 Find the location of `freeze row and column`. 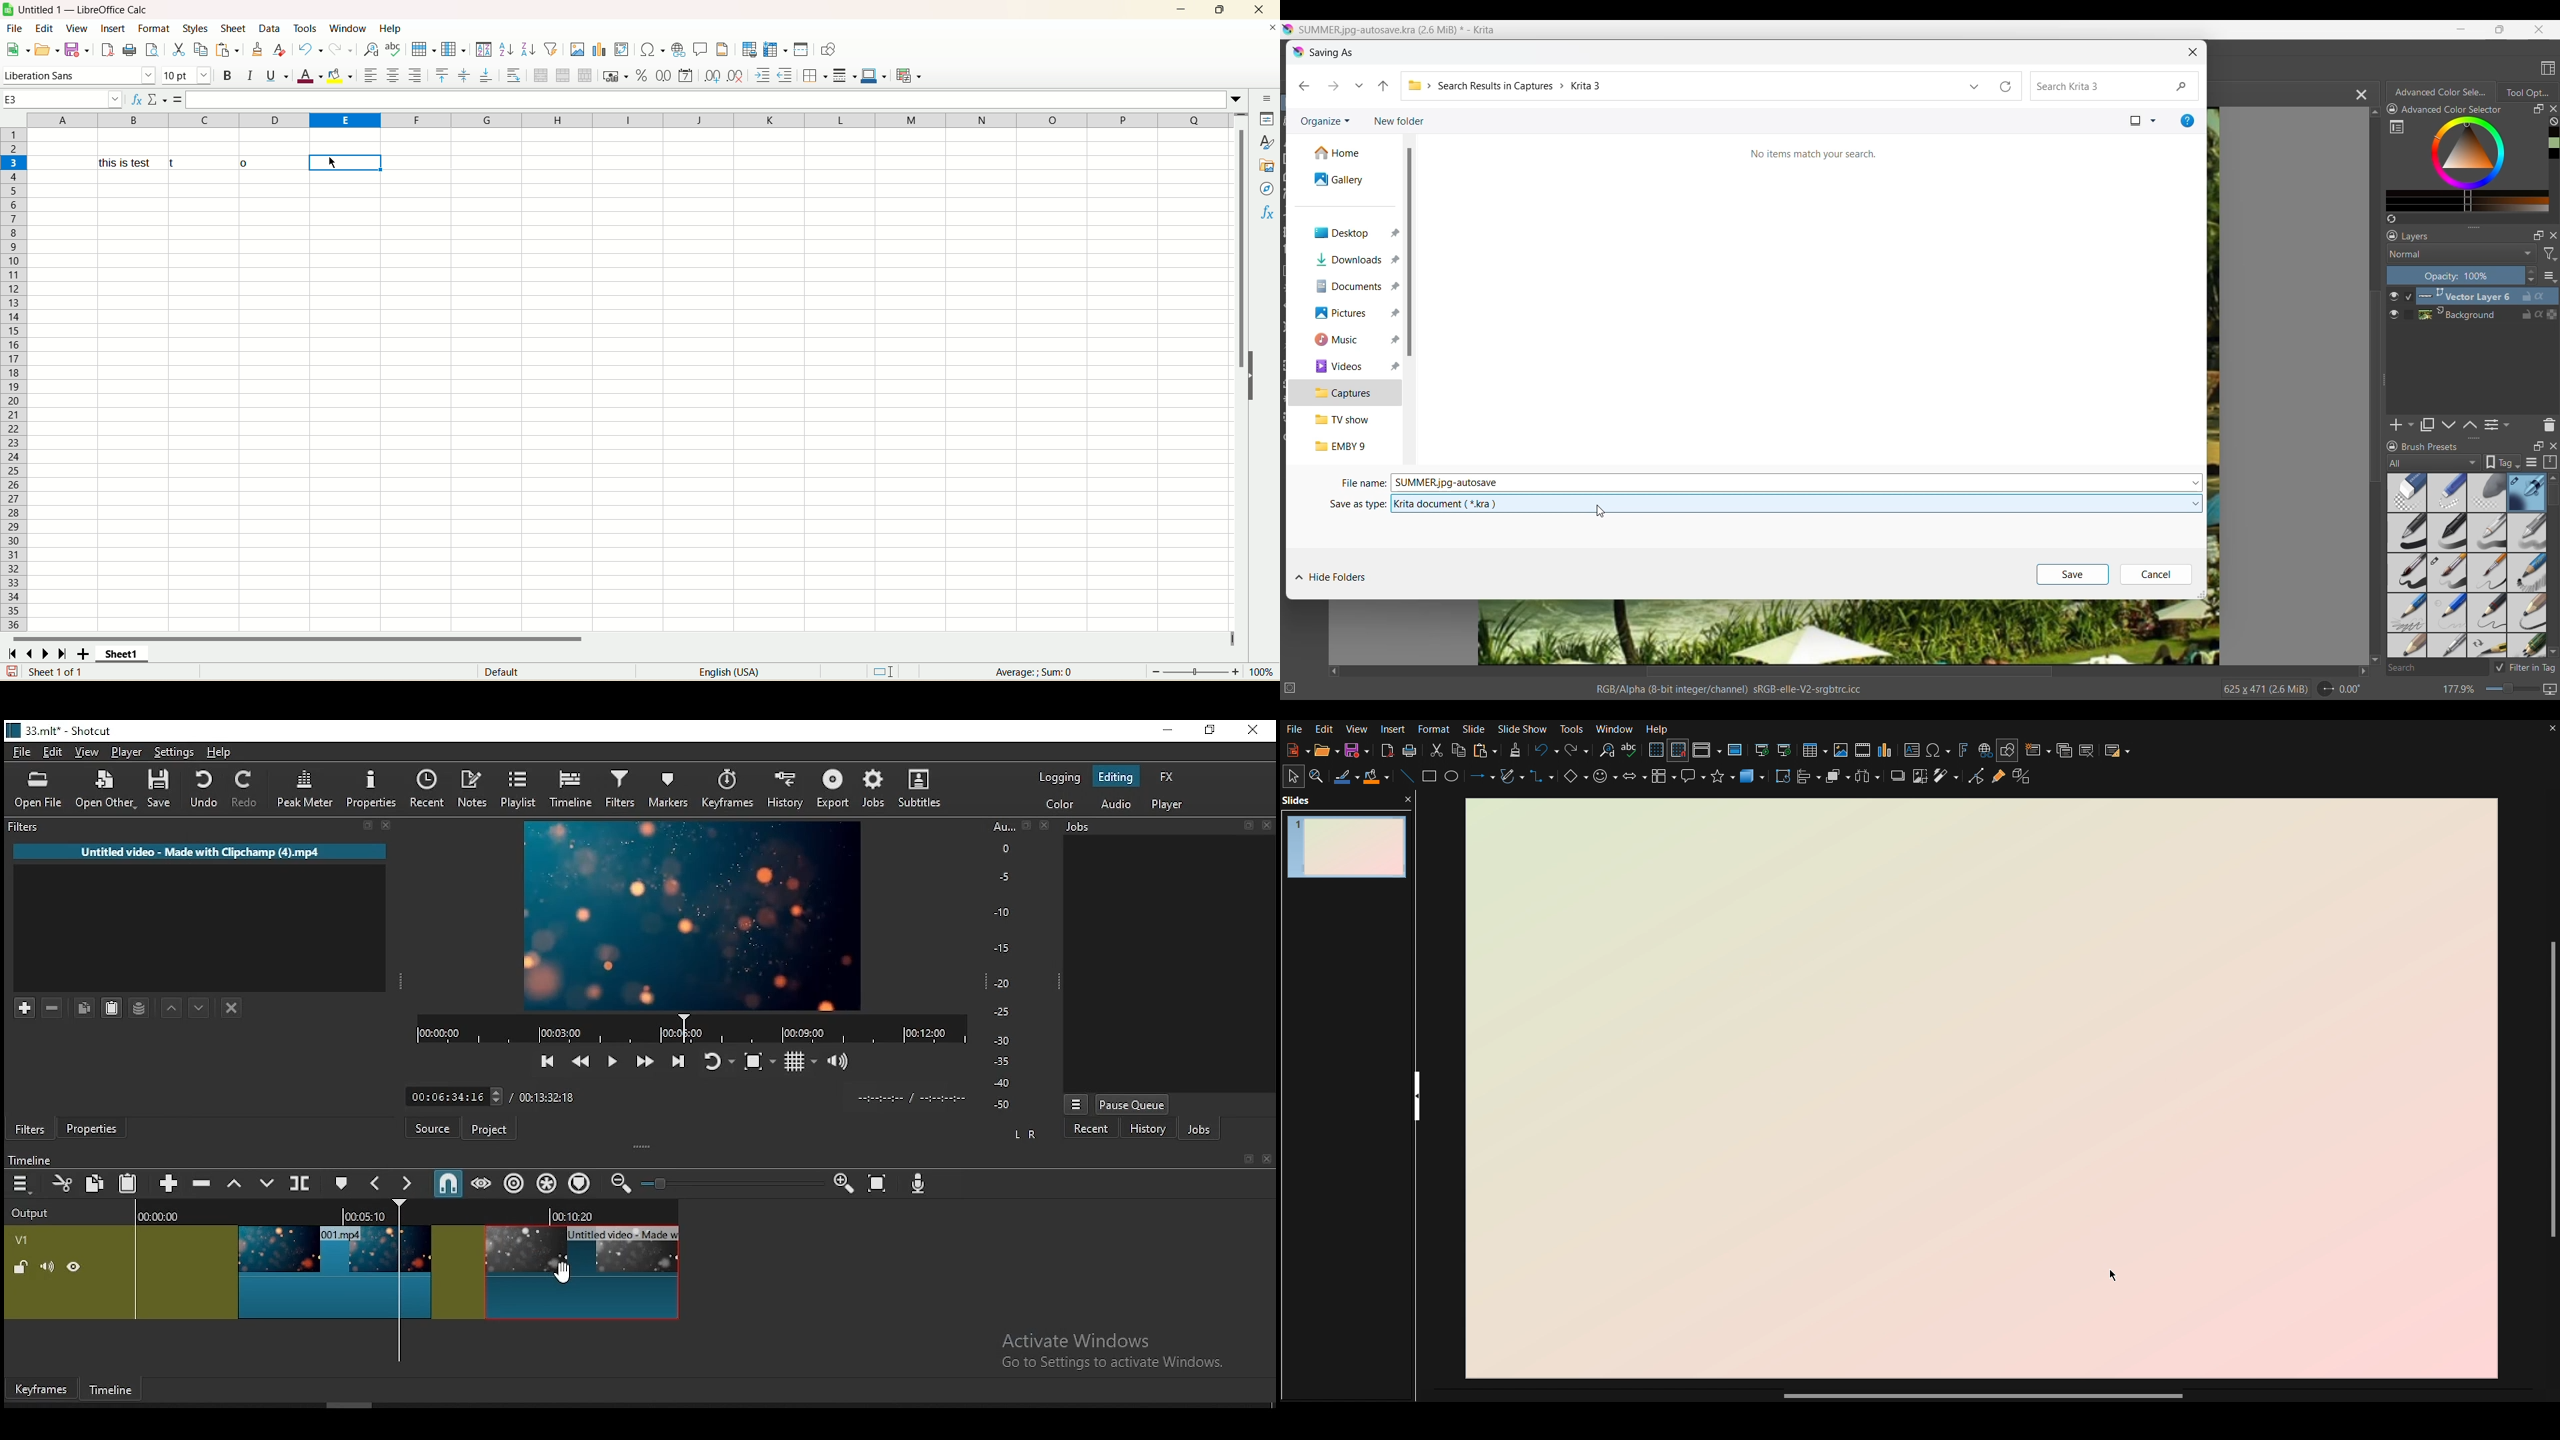

freeze row and column is located at coordinates (775, 51).